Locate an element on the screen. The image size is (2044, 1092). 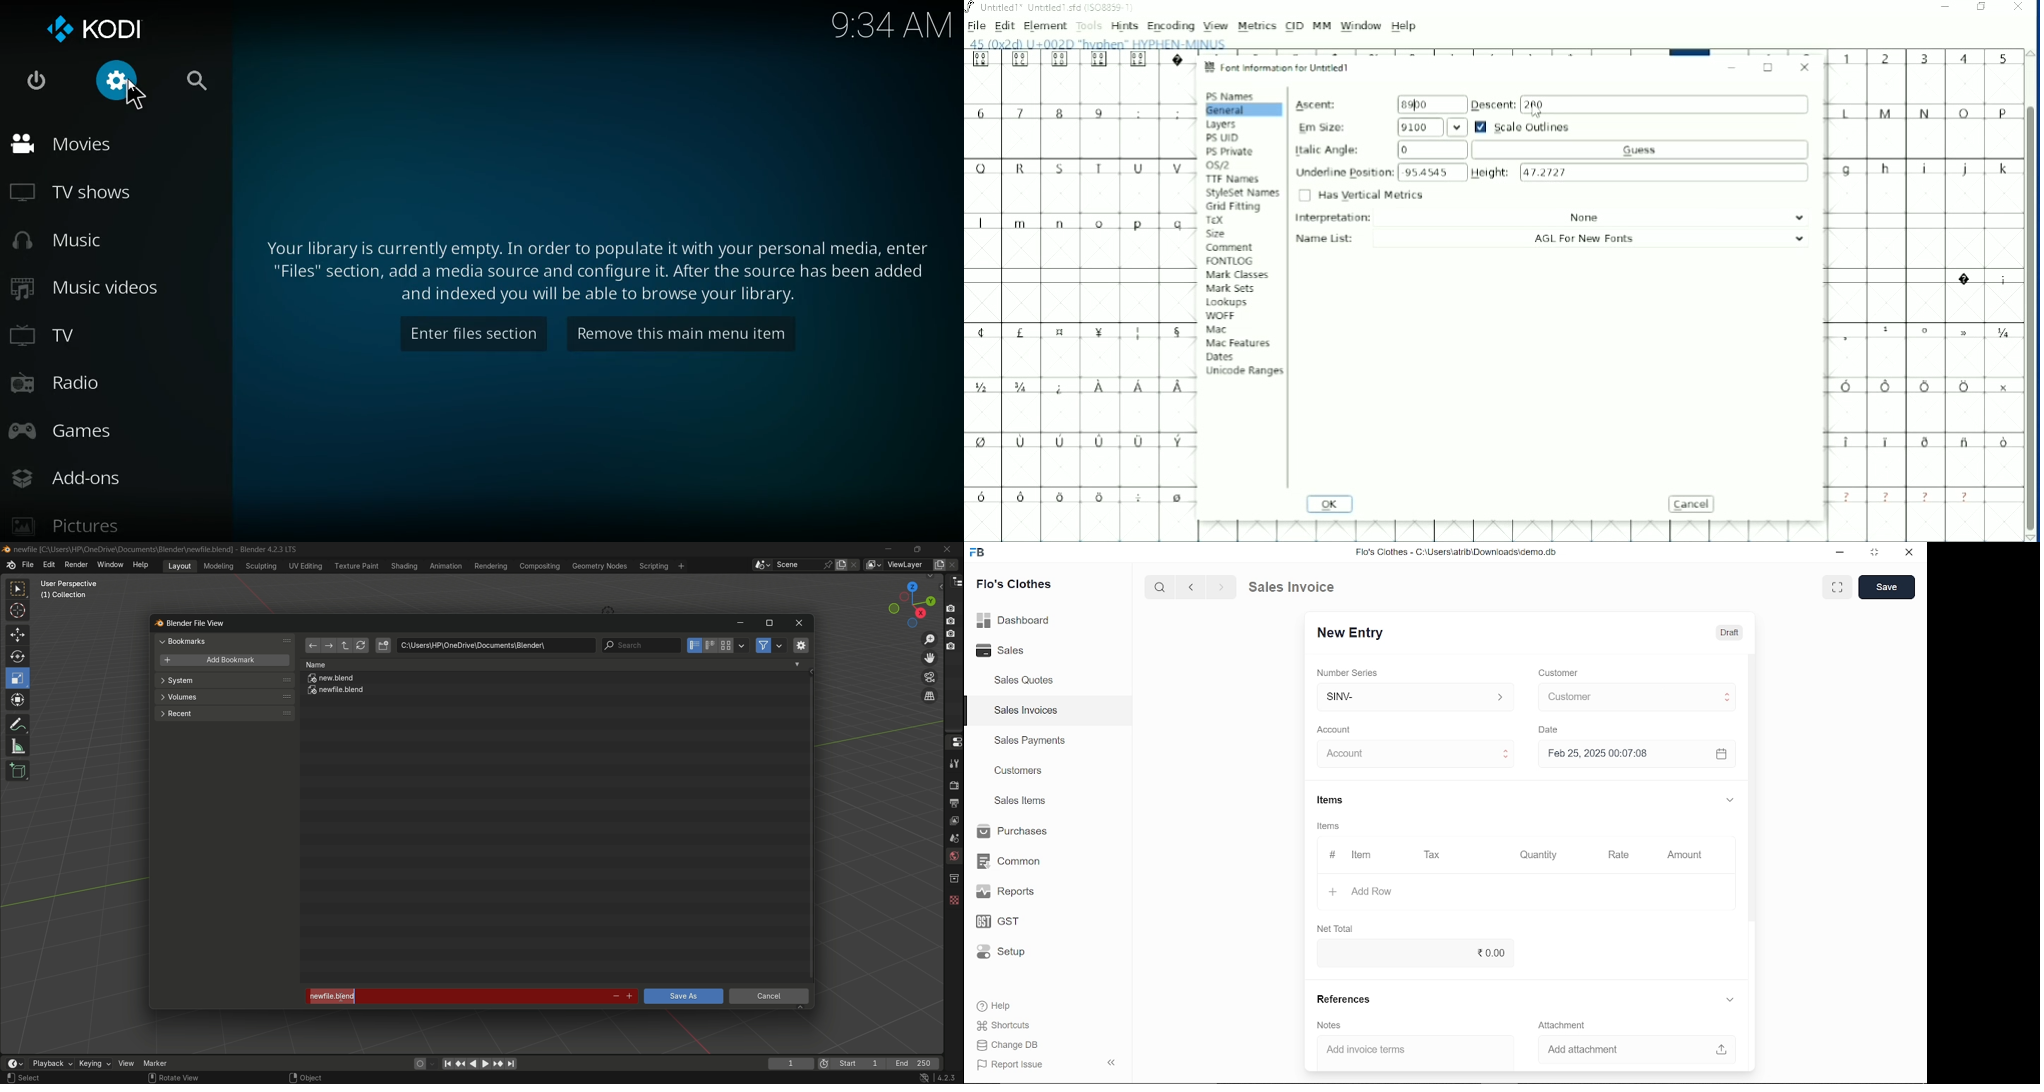
auto keying is located at coordinates (418, 1063).